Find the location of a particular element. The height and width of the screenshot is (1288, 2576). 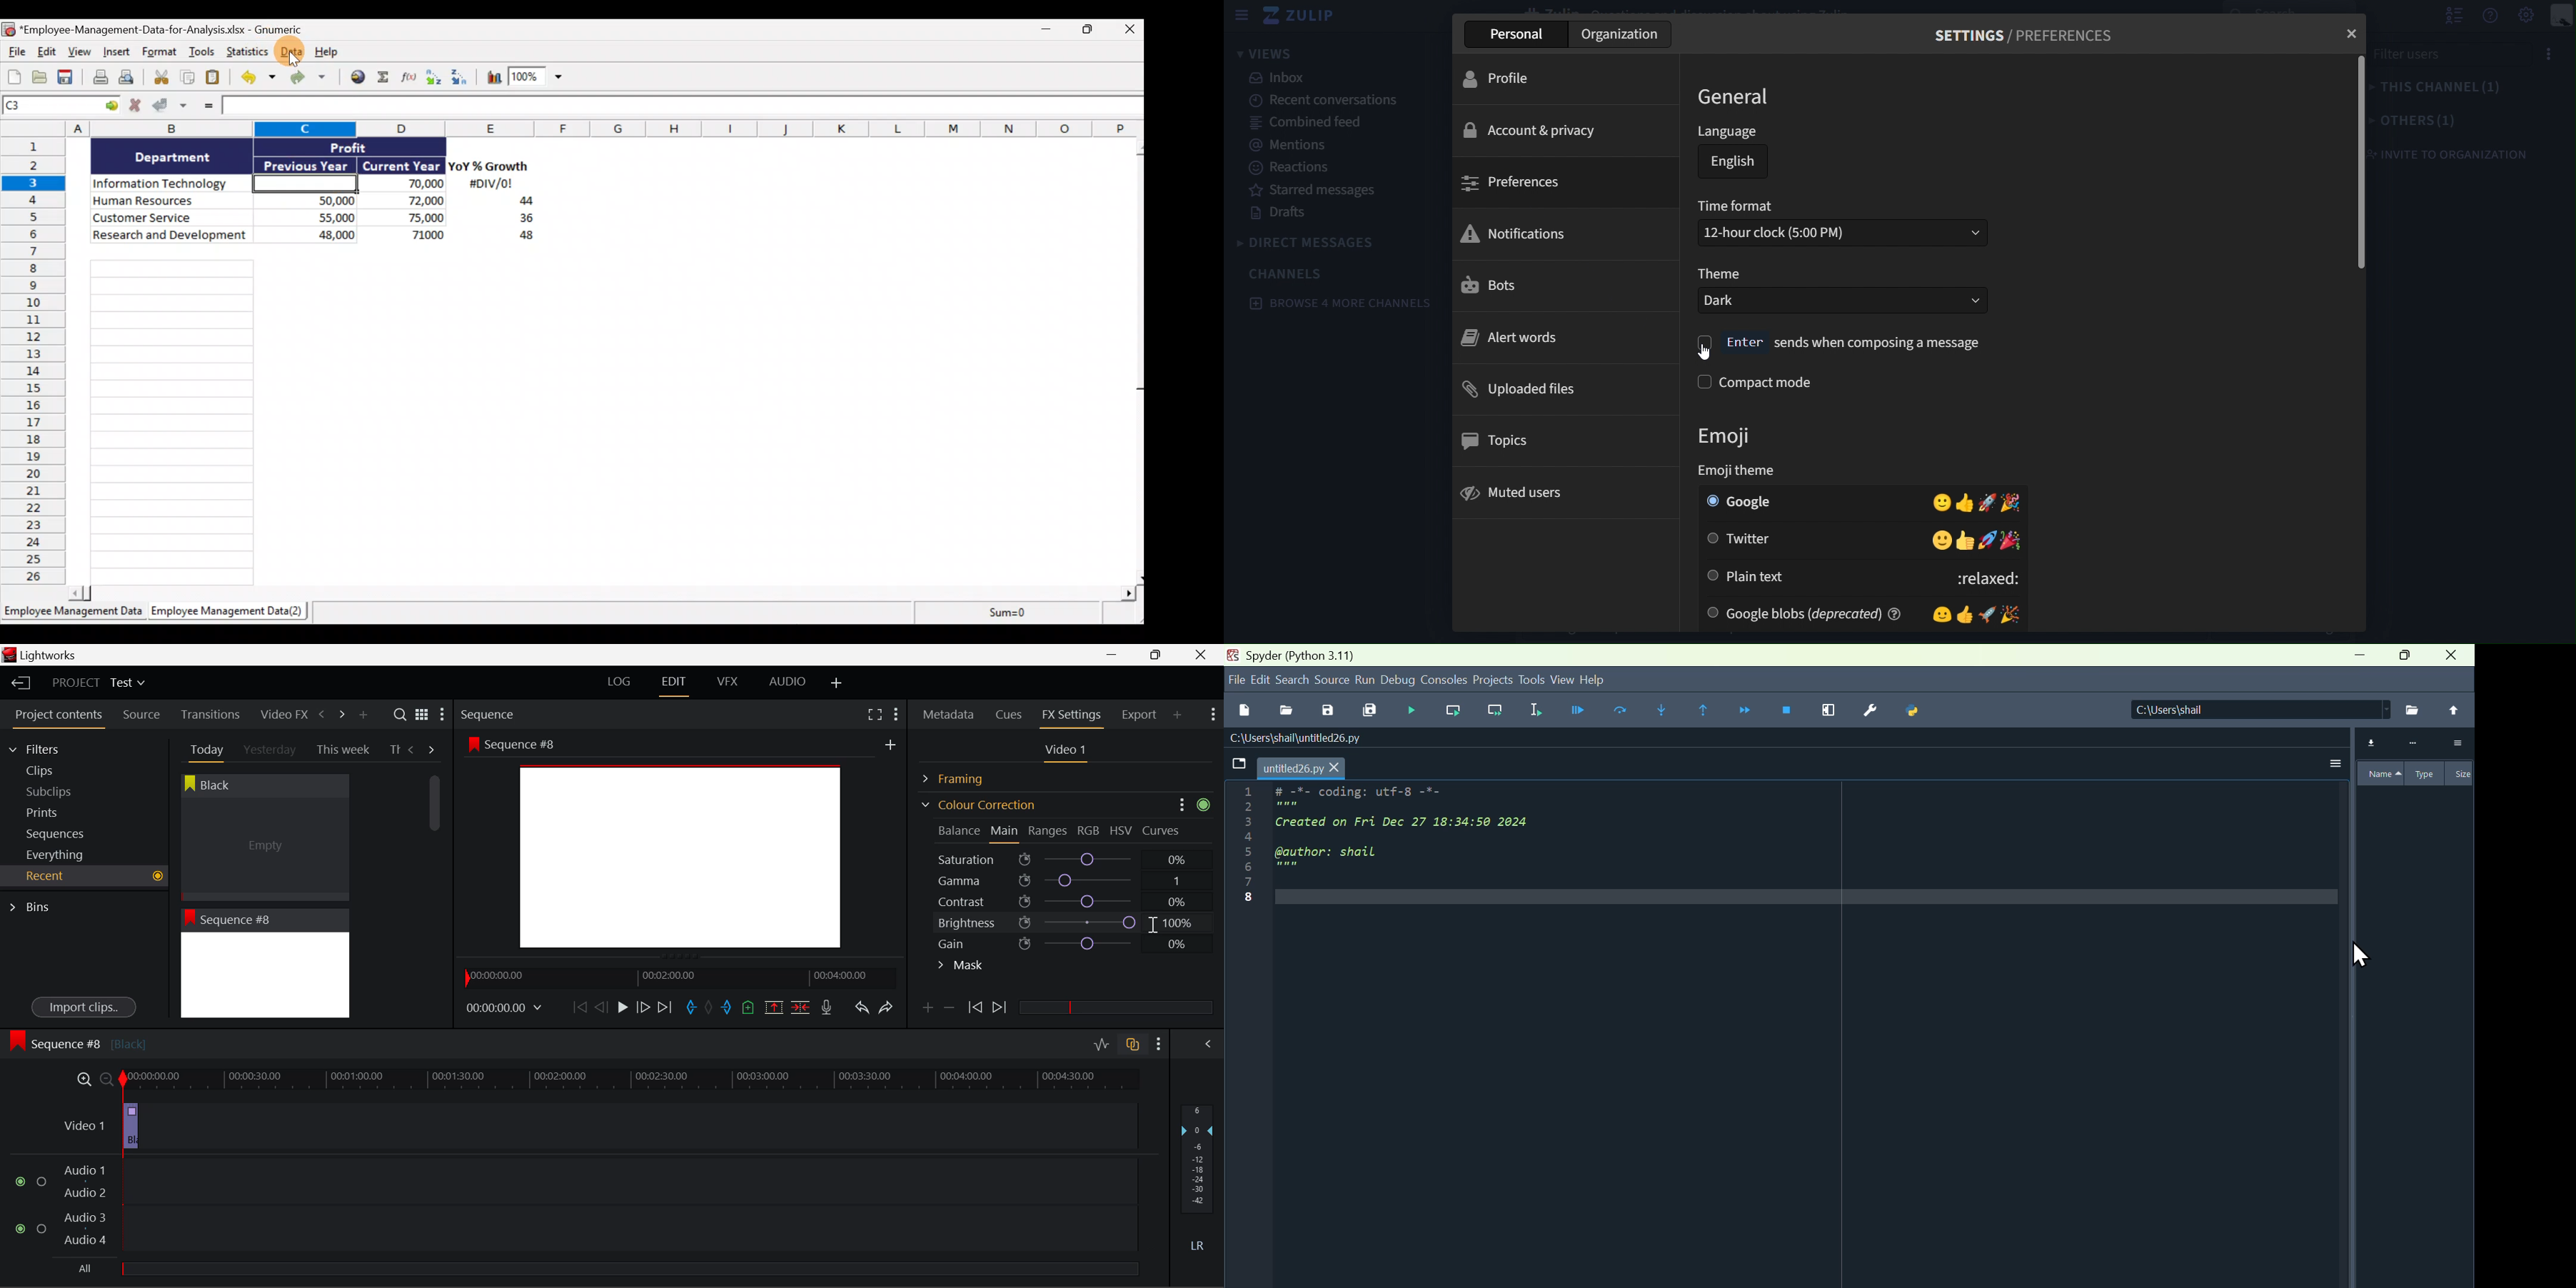

 is located at coordinates (1260, 679).